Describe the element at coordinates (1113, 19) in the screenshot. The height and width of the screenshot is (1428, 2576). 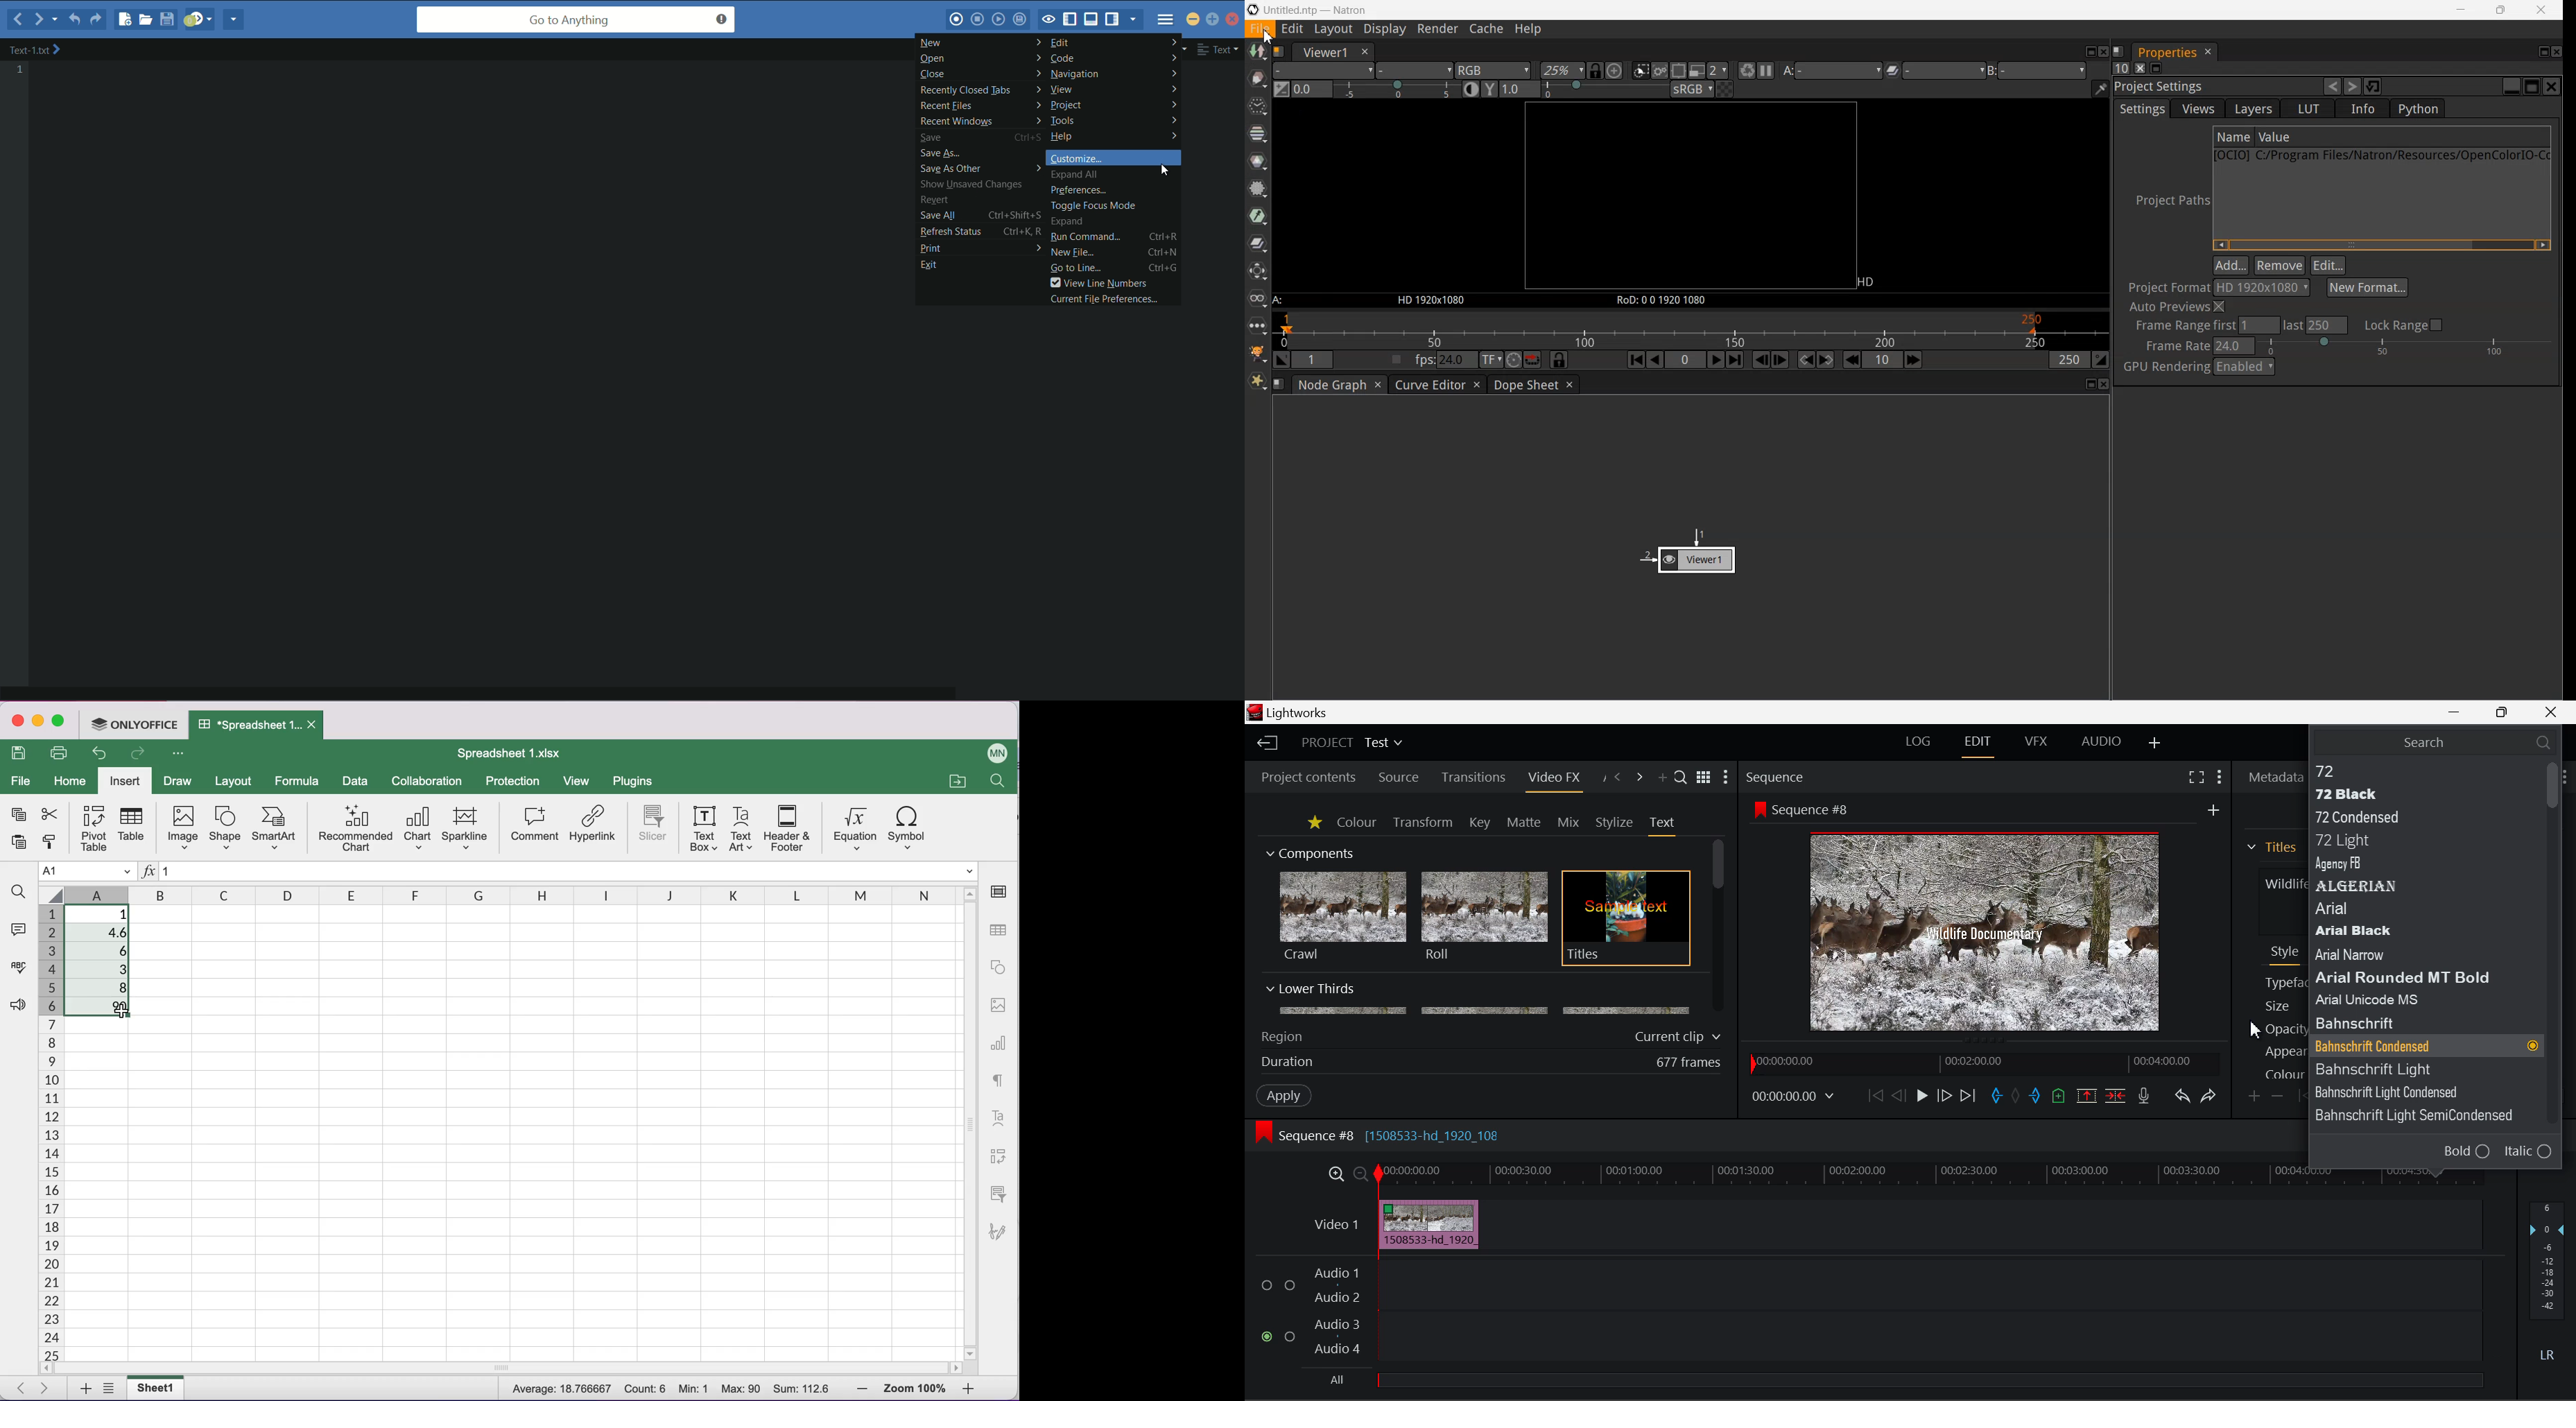
I see `show/hide right pane` at that location.